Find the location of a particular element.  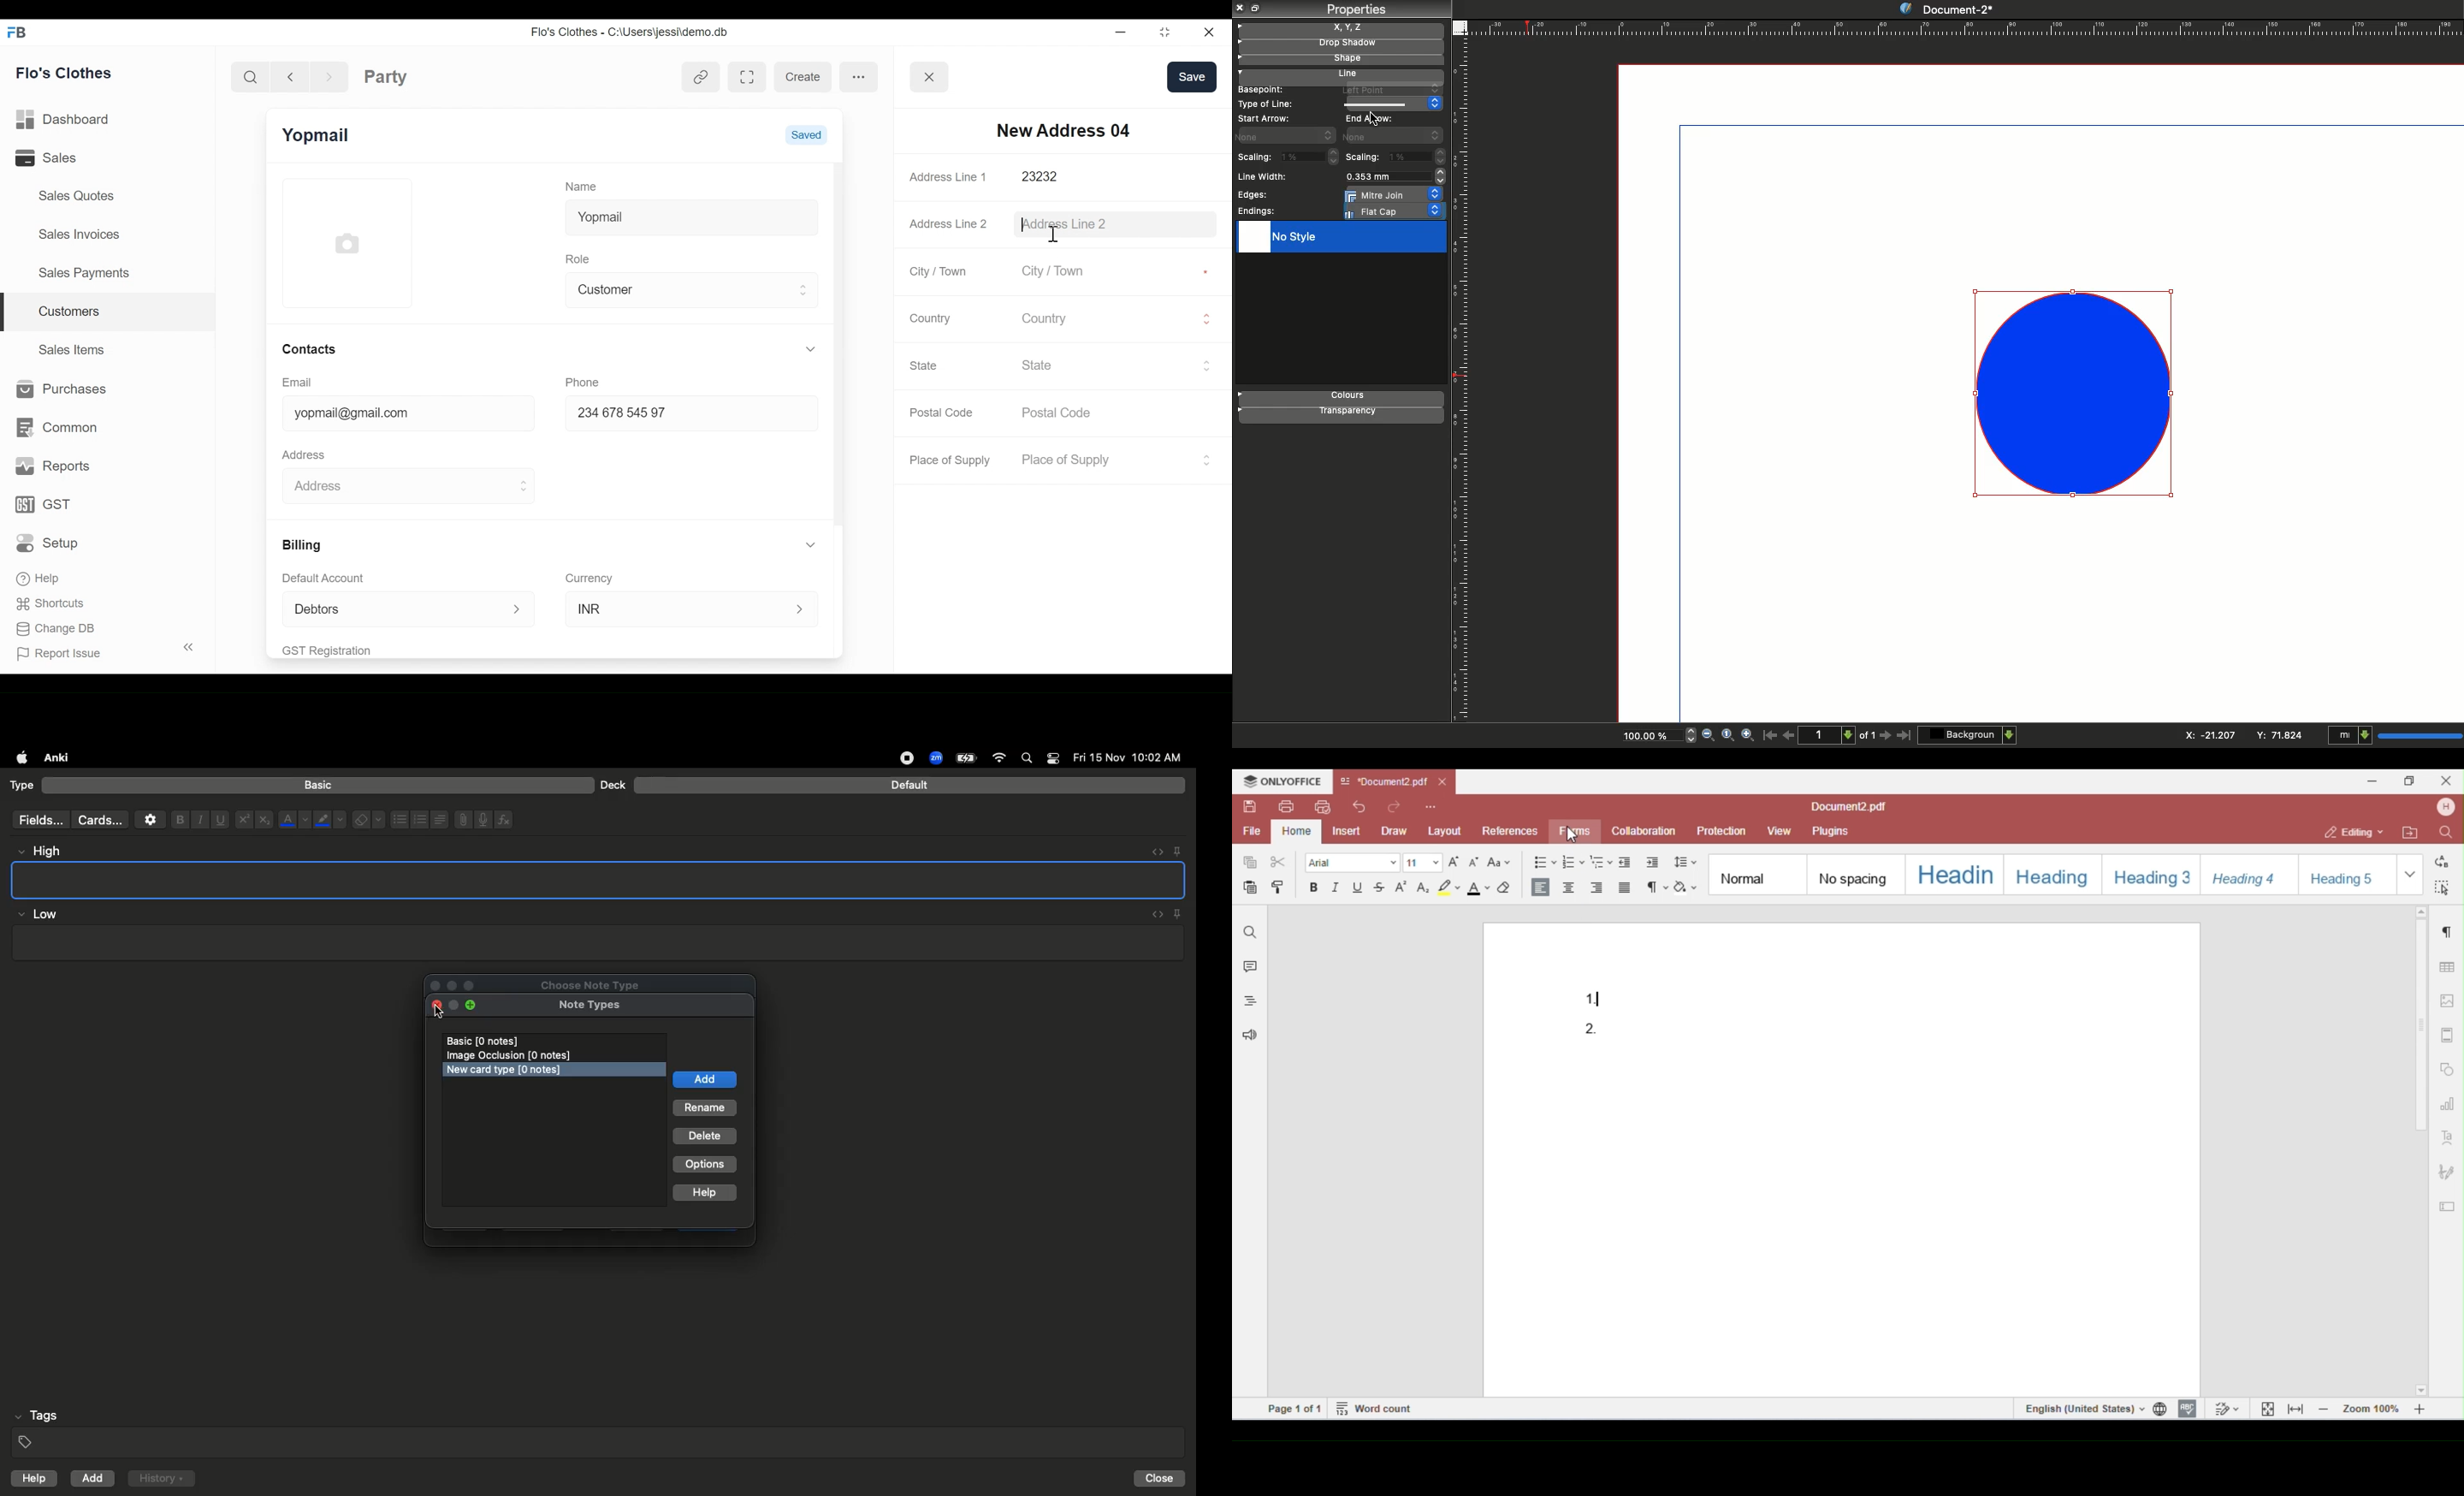

None is located at coordinates (1393, 135).